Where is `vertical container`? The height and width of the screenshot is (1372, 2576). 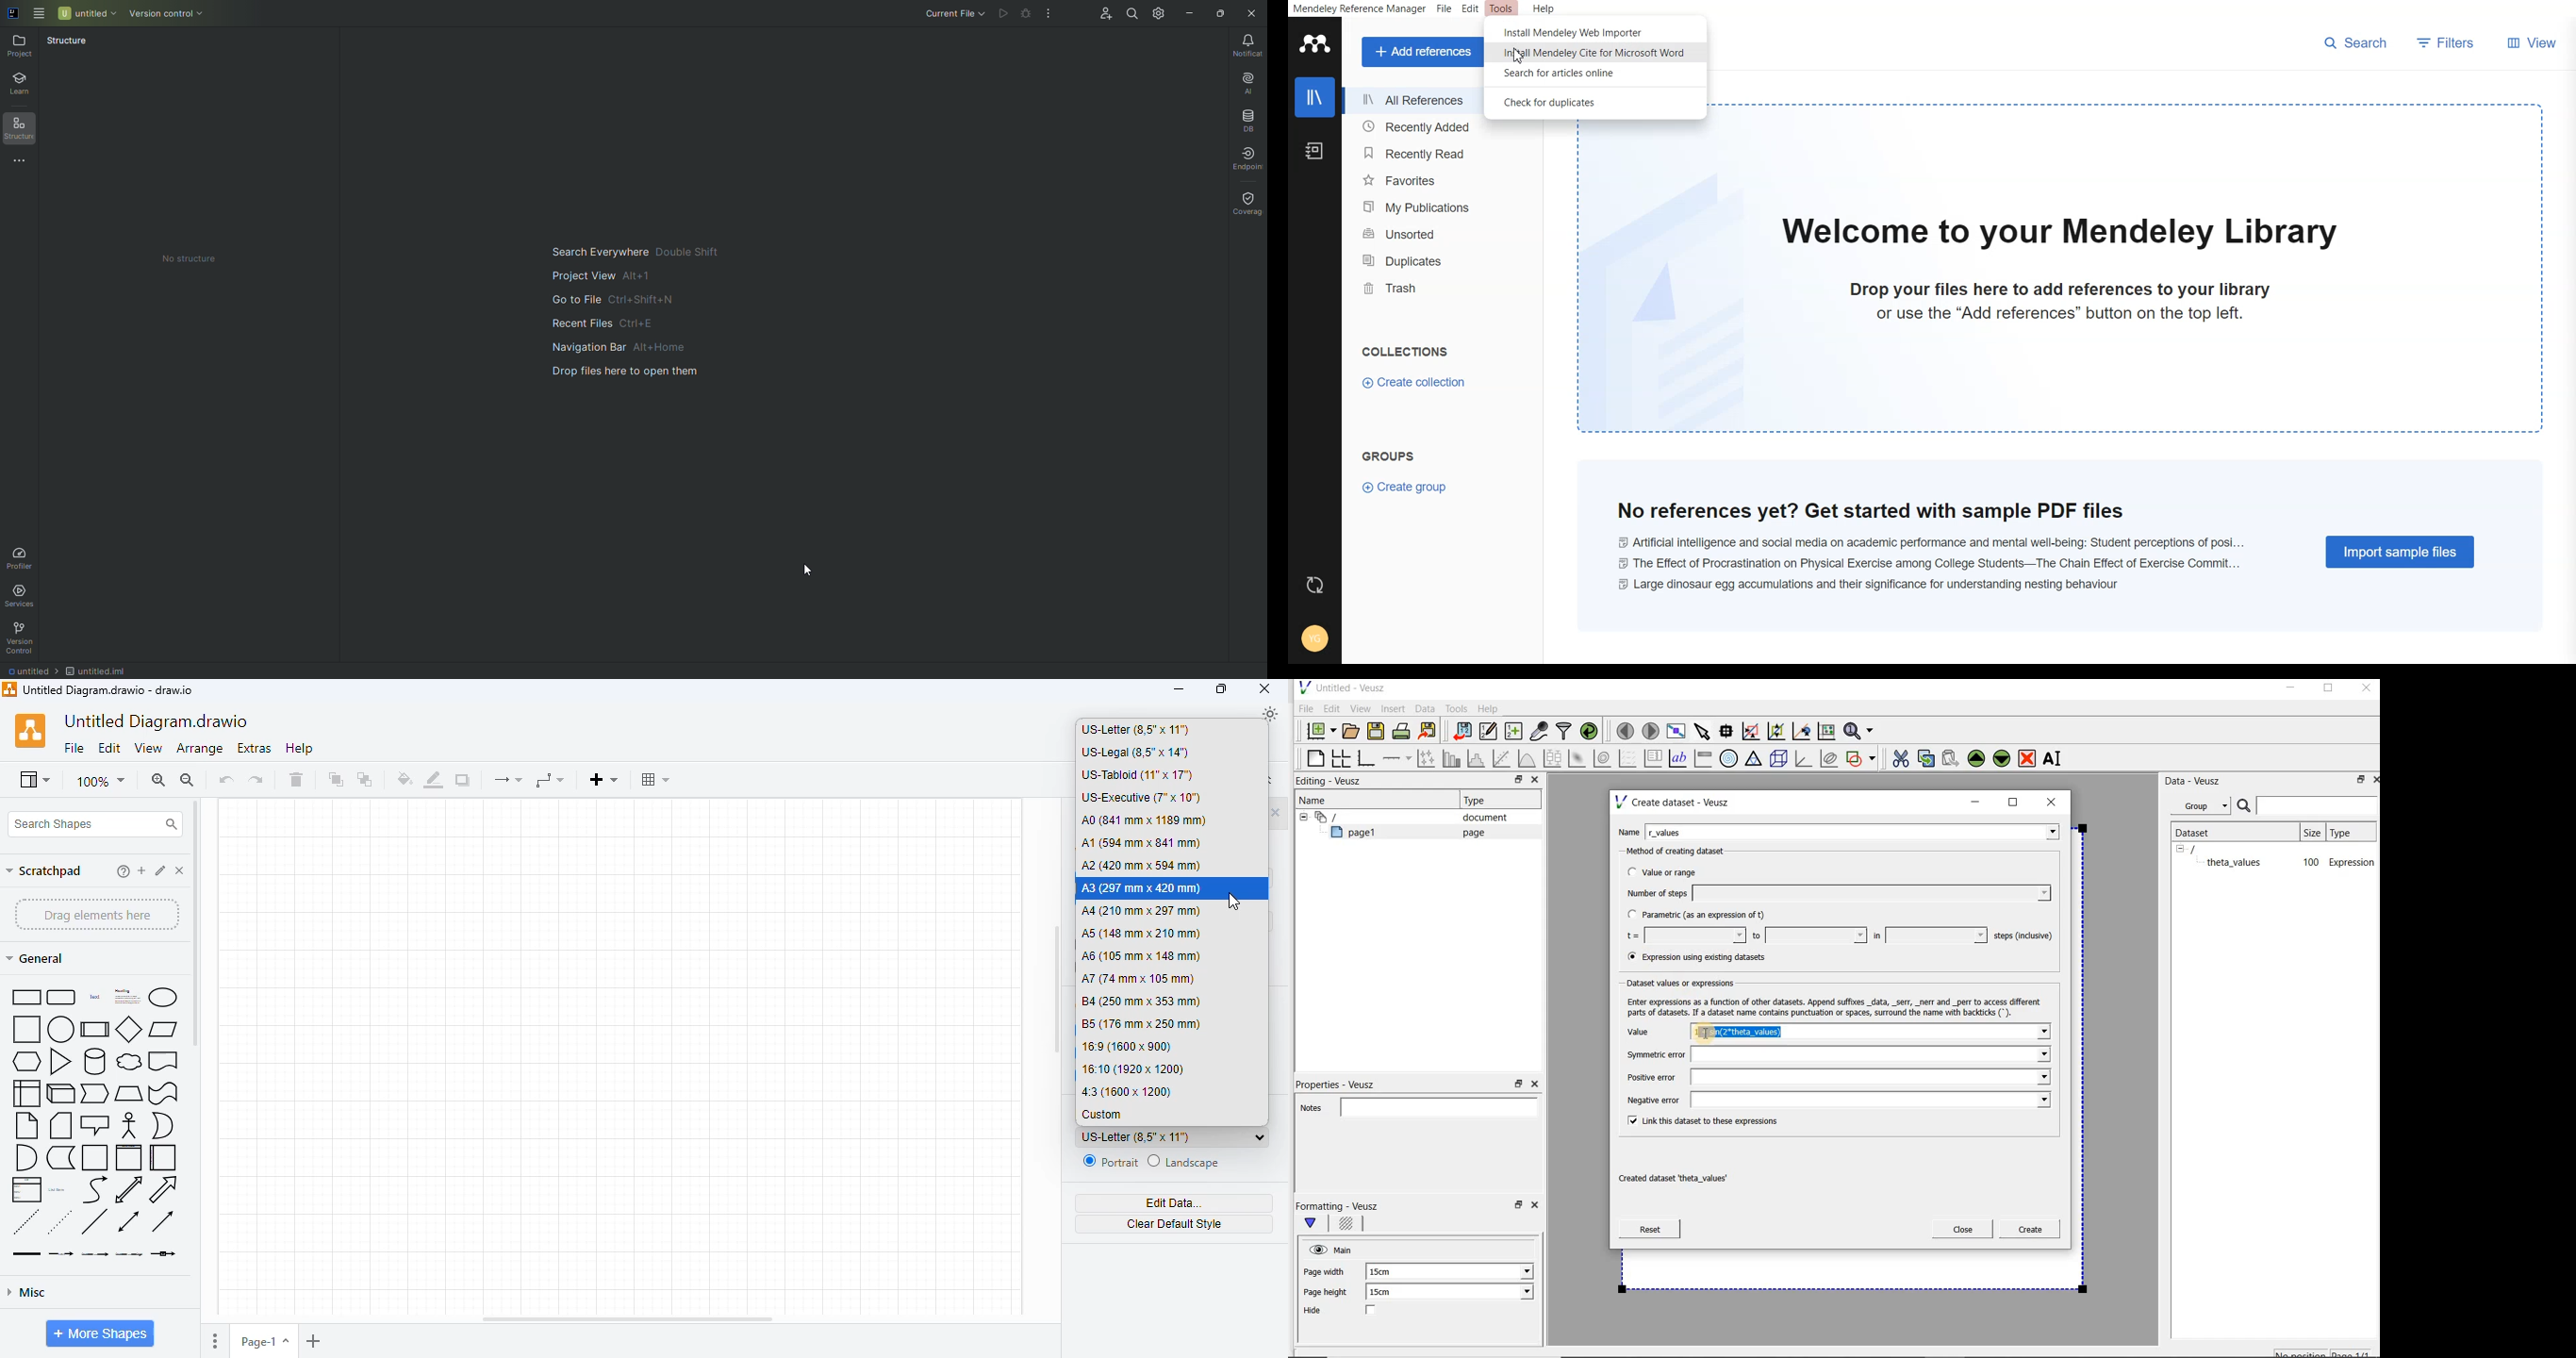 vertical container is located at coordinates (129, 1158).